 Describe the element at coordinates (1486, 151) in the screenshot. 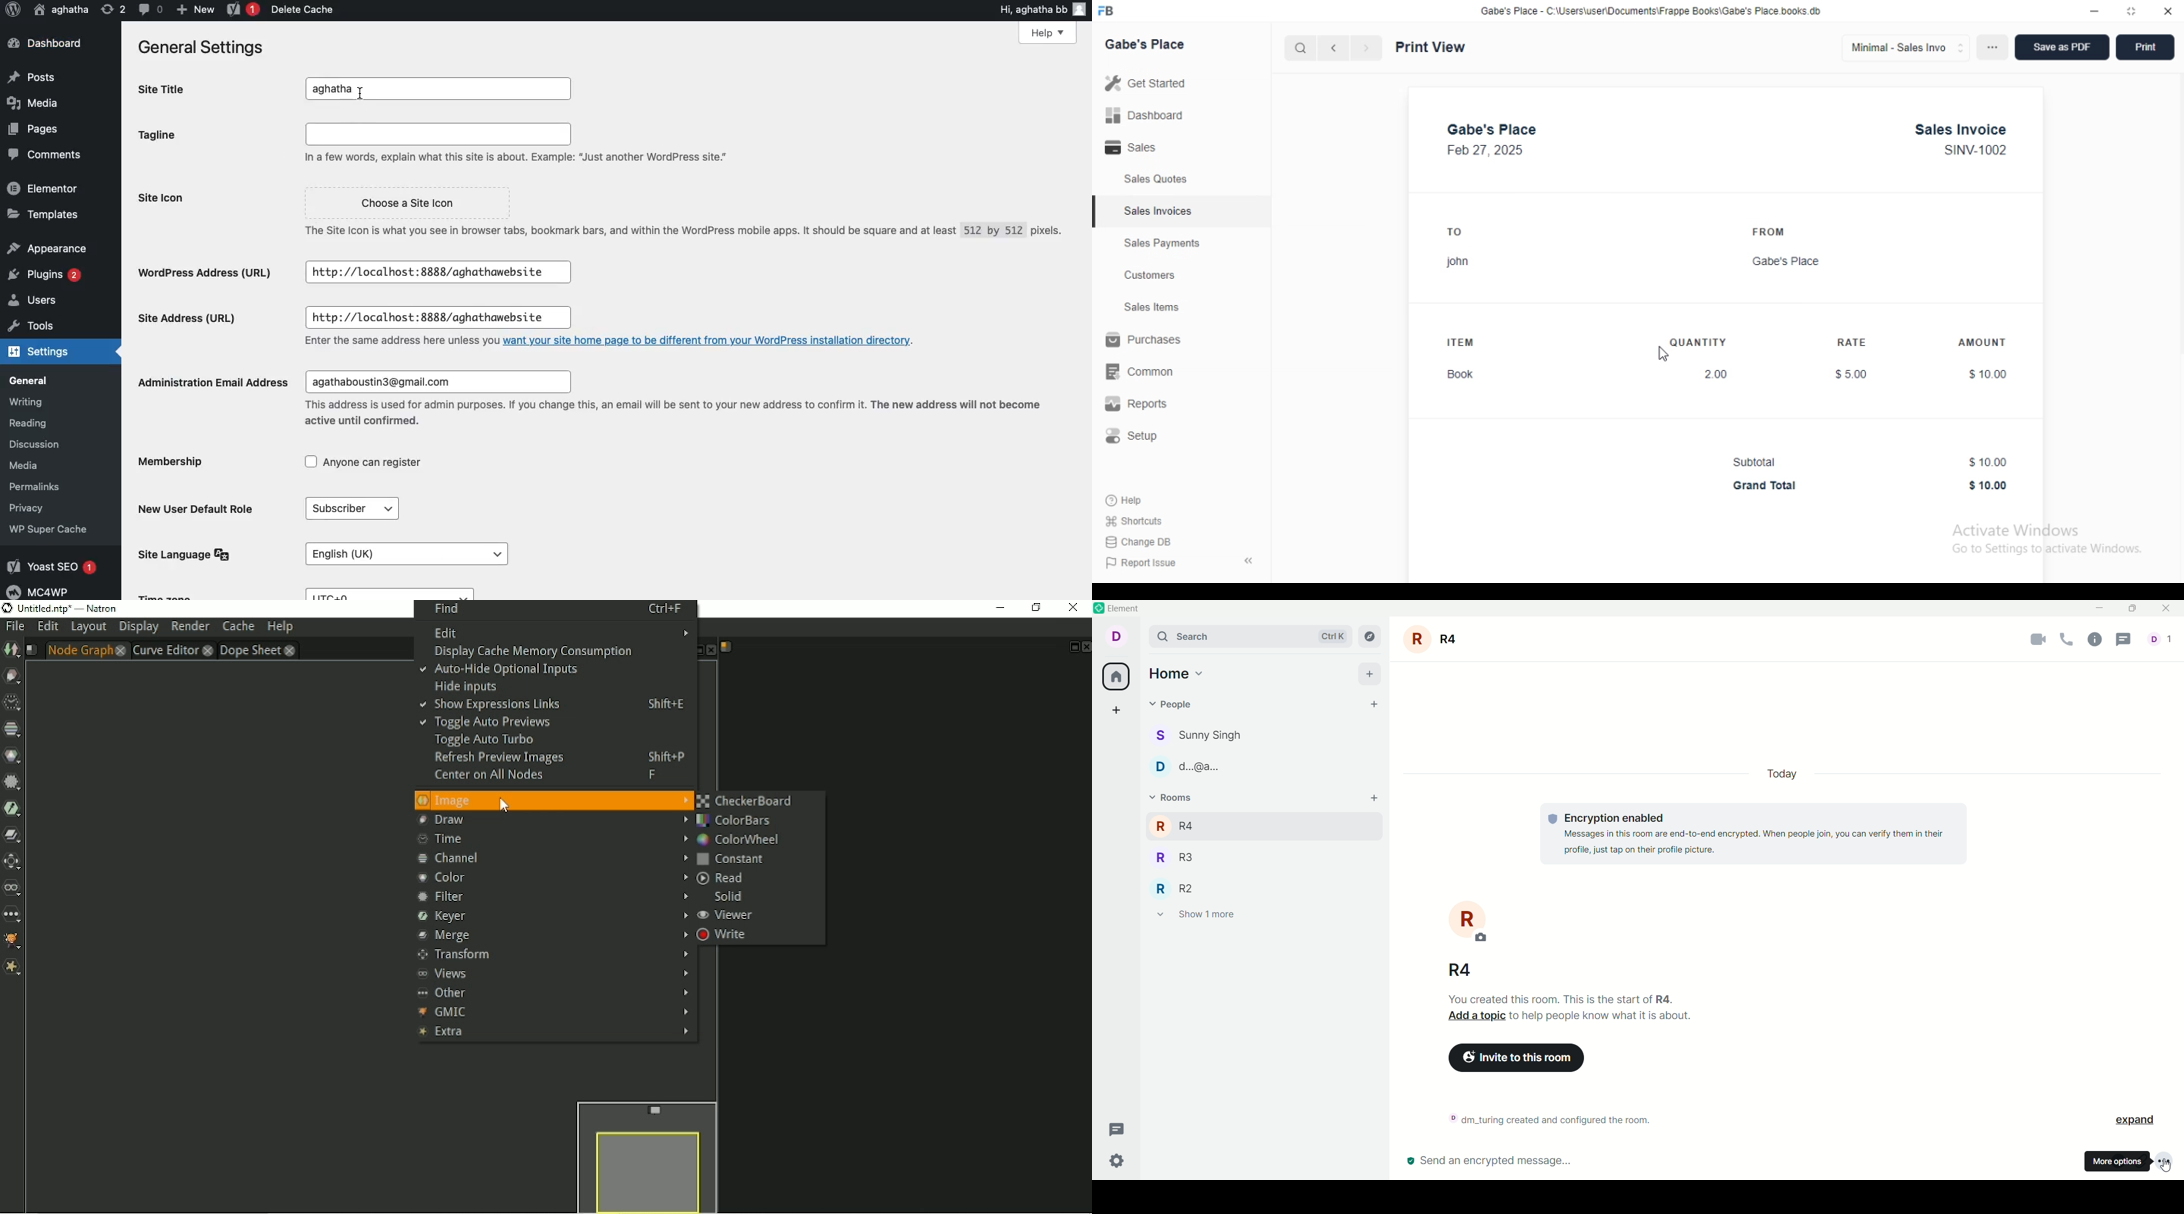

I see `Feb 27, 2025` at that location.